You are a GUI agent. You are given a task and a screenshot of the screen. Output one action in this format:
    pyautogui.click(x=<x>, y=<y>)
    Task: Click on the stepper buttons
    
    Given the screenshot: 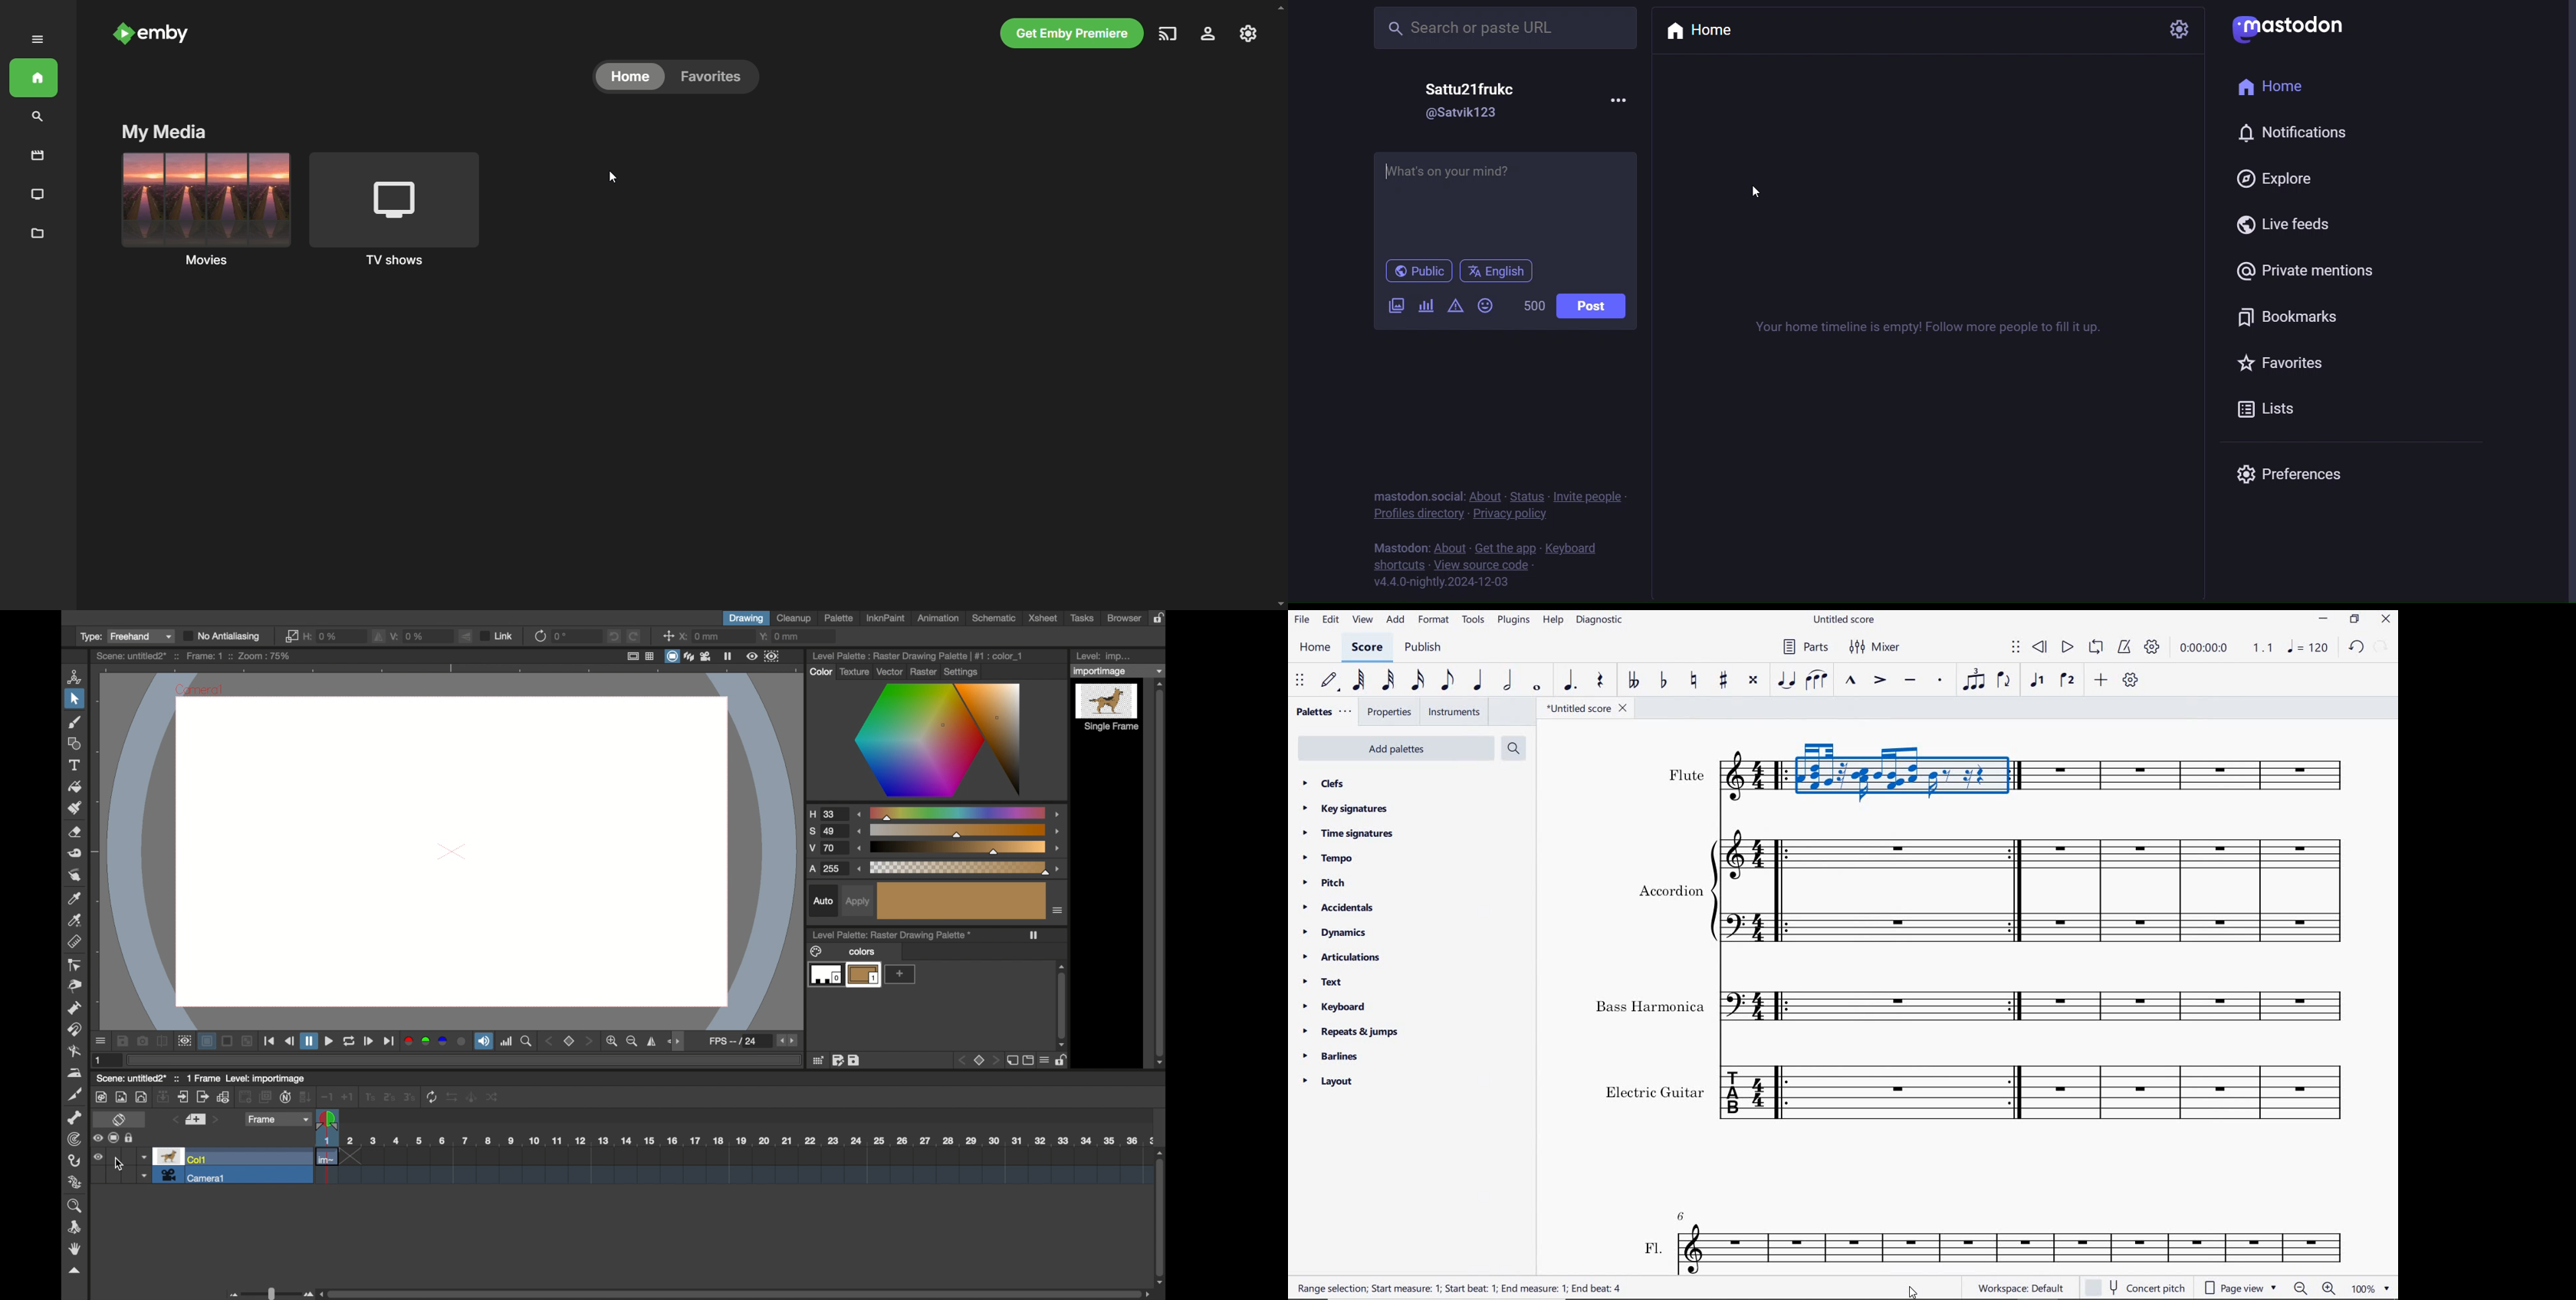 What is the action you would take?
    pyautogui.click(x=787, y=1040)
    